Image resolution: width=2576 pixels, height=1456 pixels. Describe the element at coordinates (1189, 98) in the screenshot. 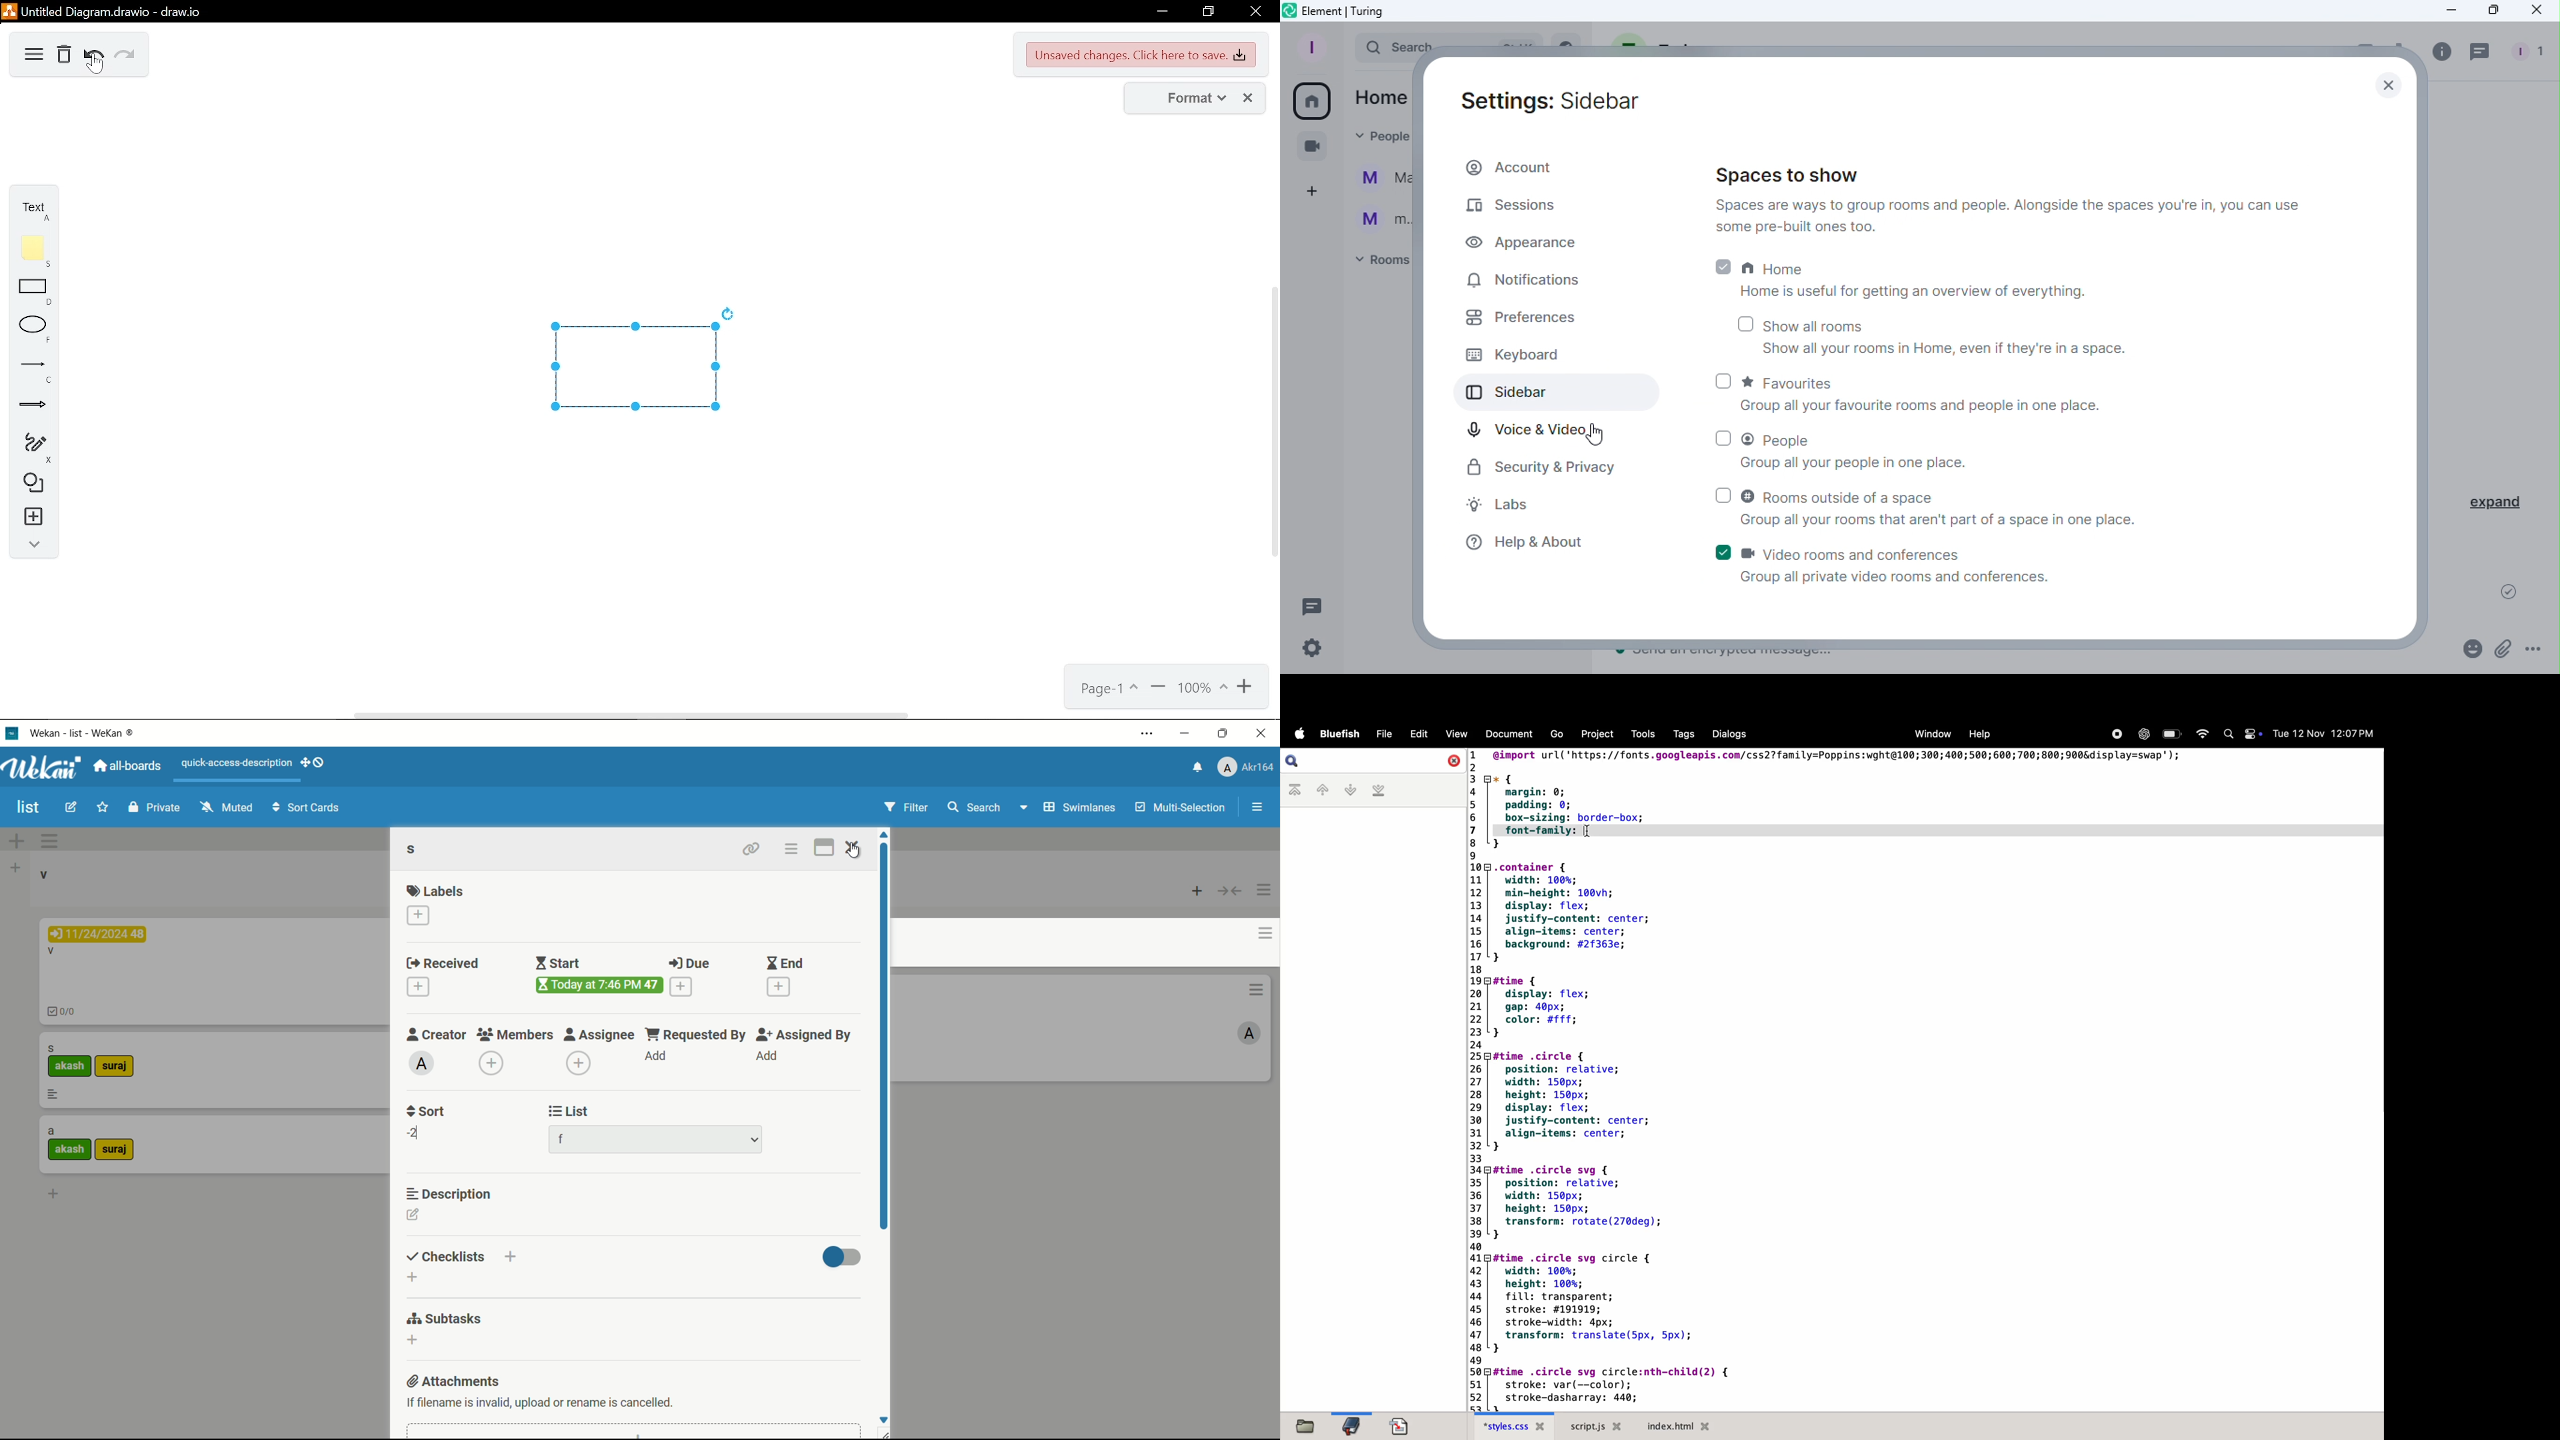

I see `format` at that location.